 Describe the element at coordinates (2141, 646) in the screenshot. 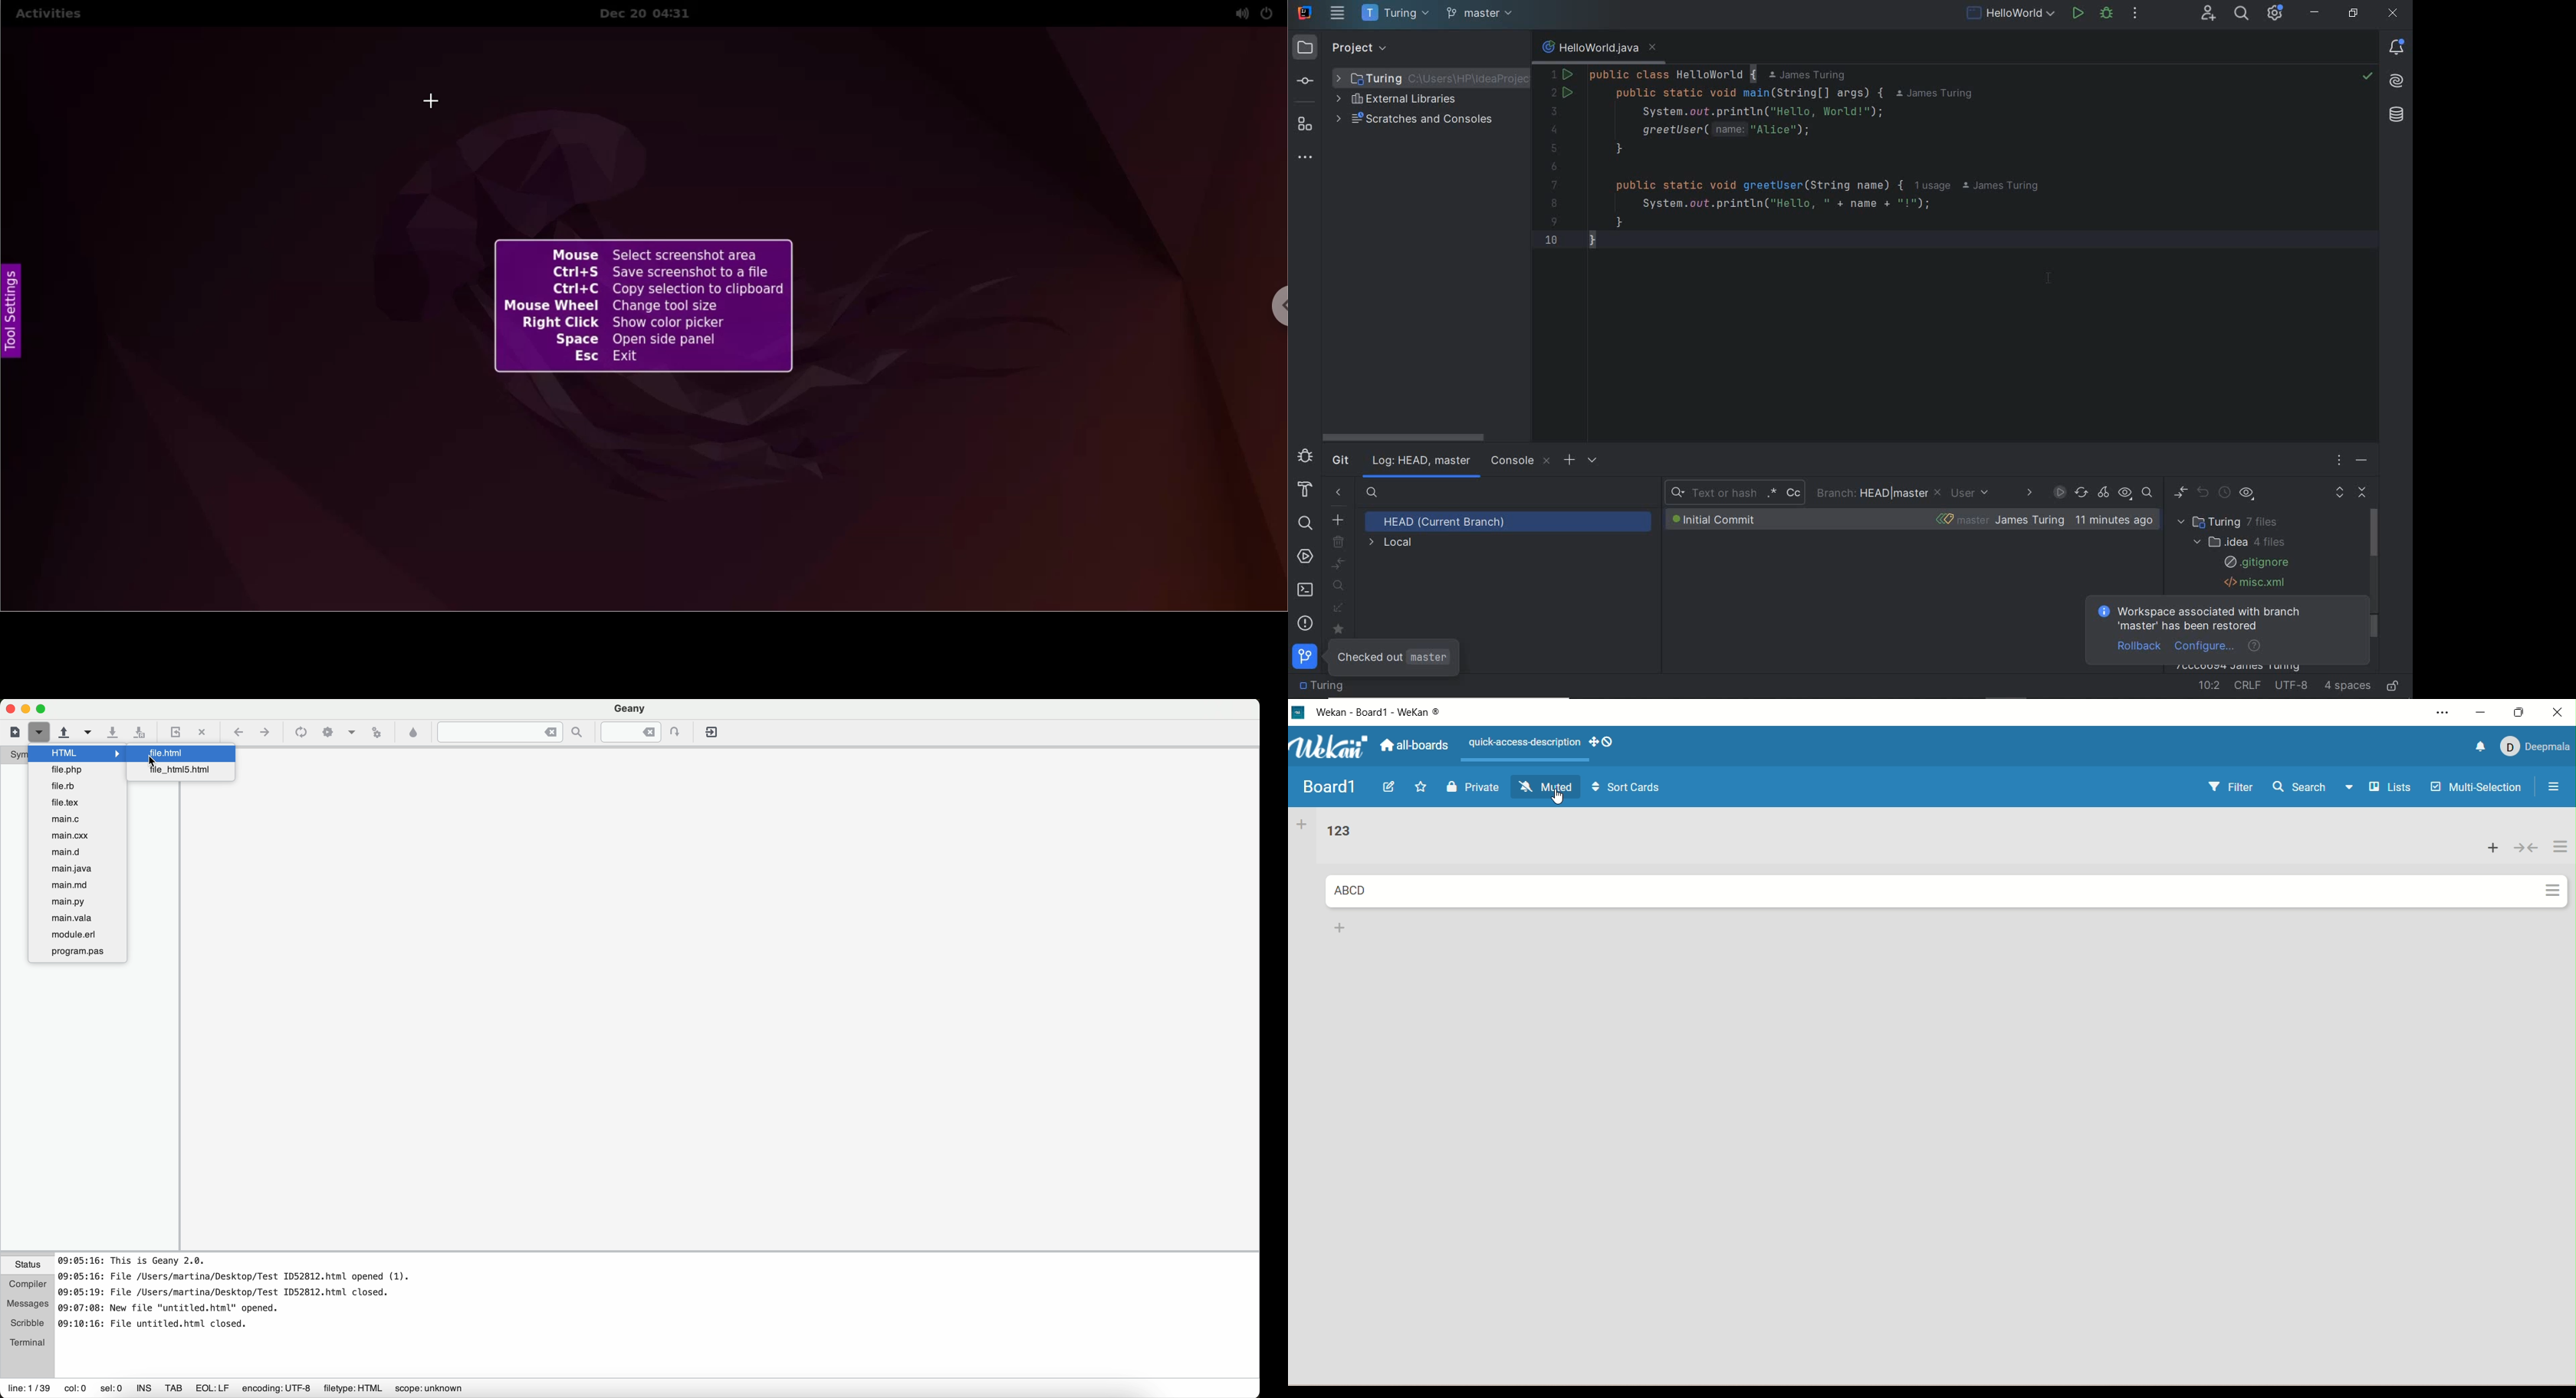

I see `rollback` at that location.